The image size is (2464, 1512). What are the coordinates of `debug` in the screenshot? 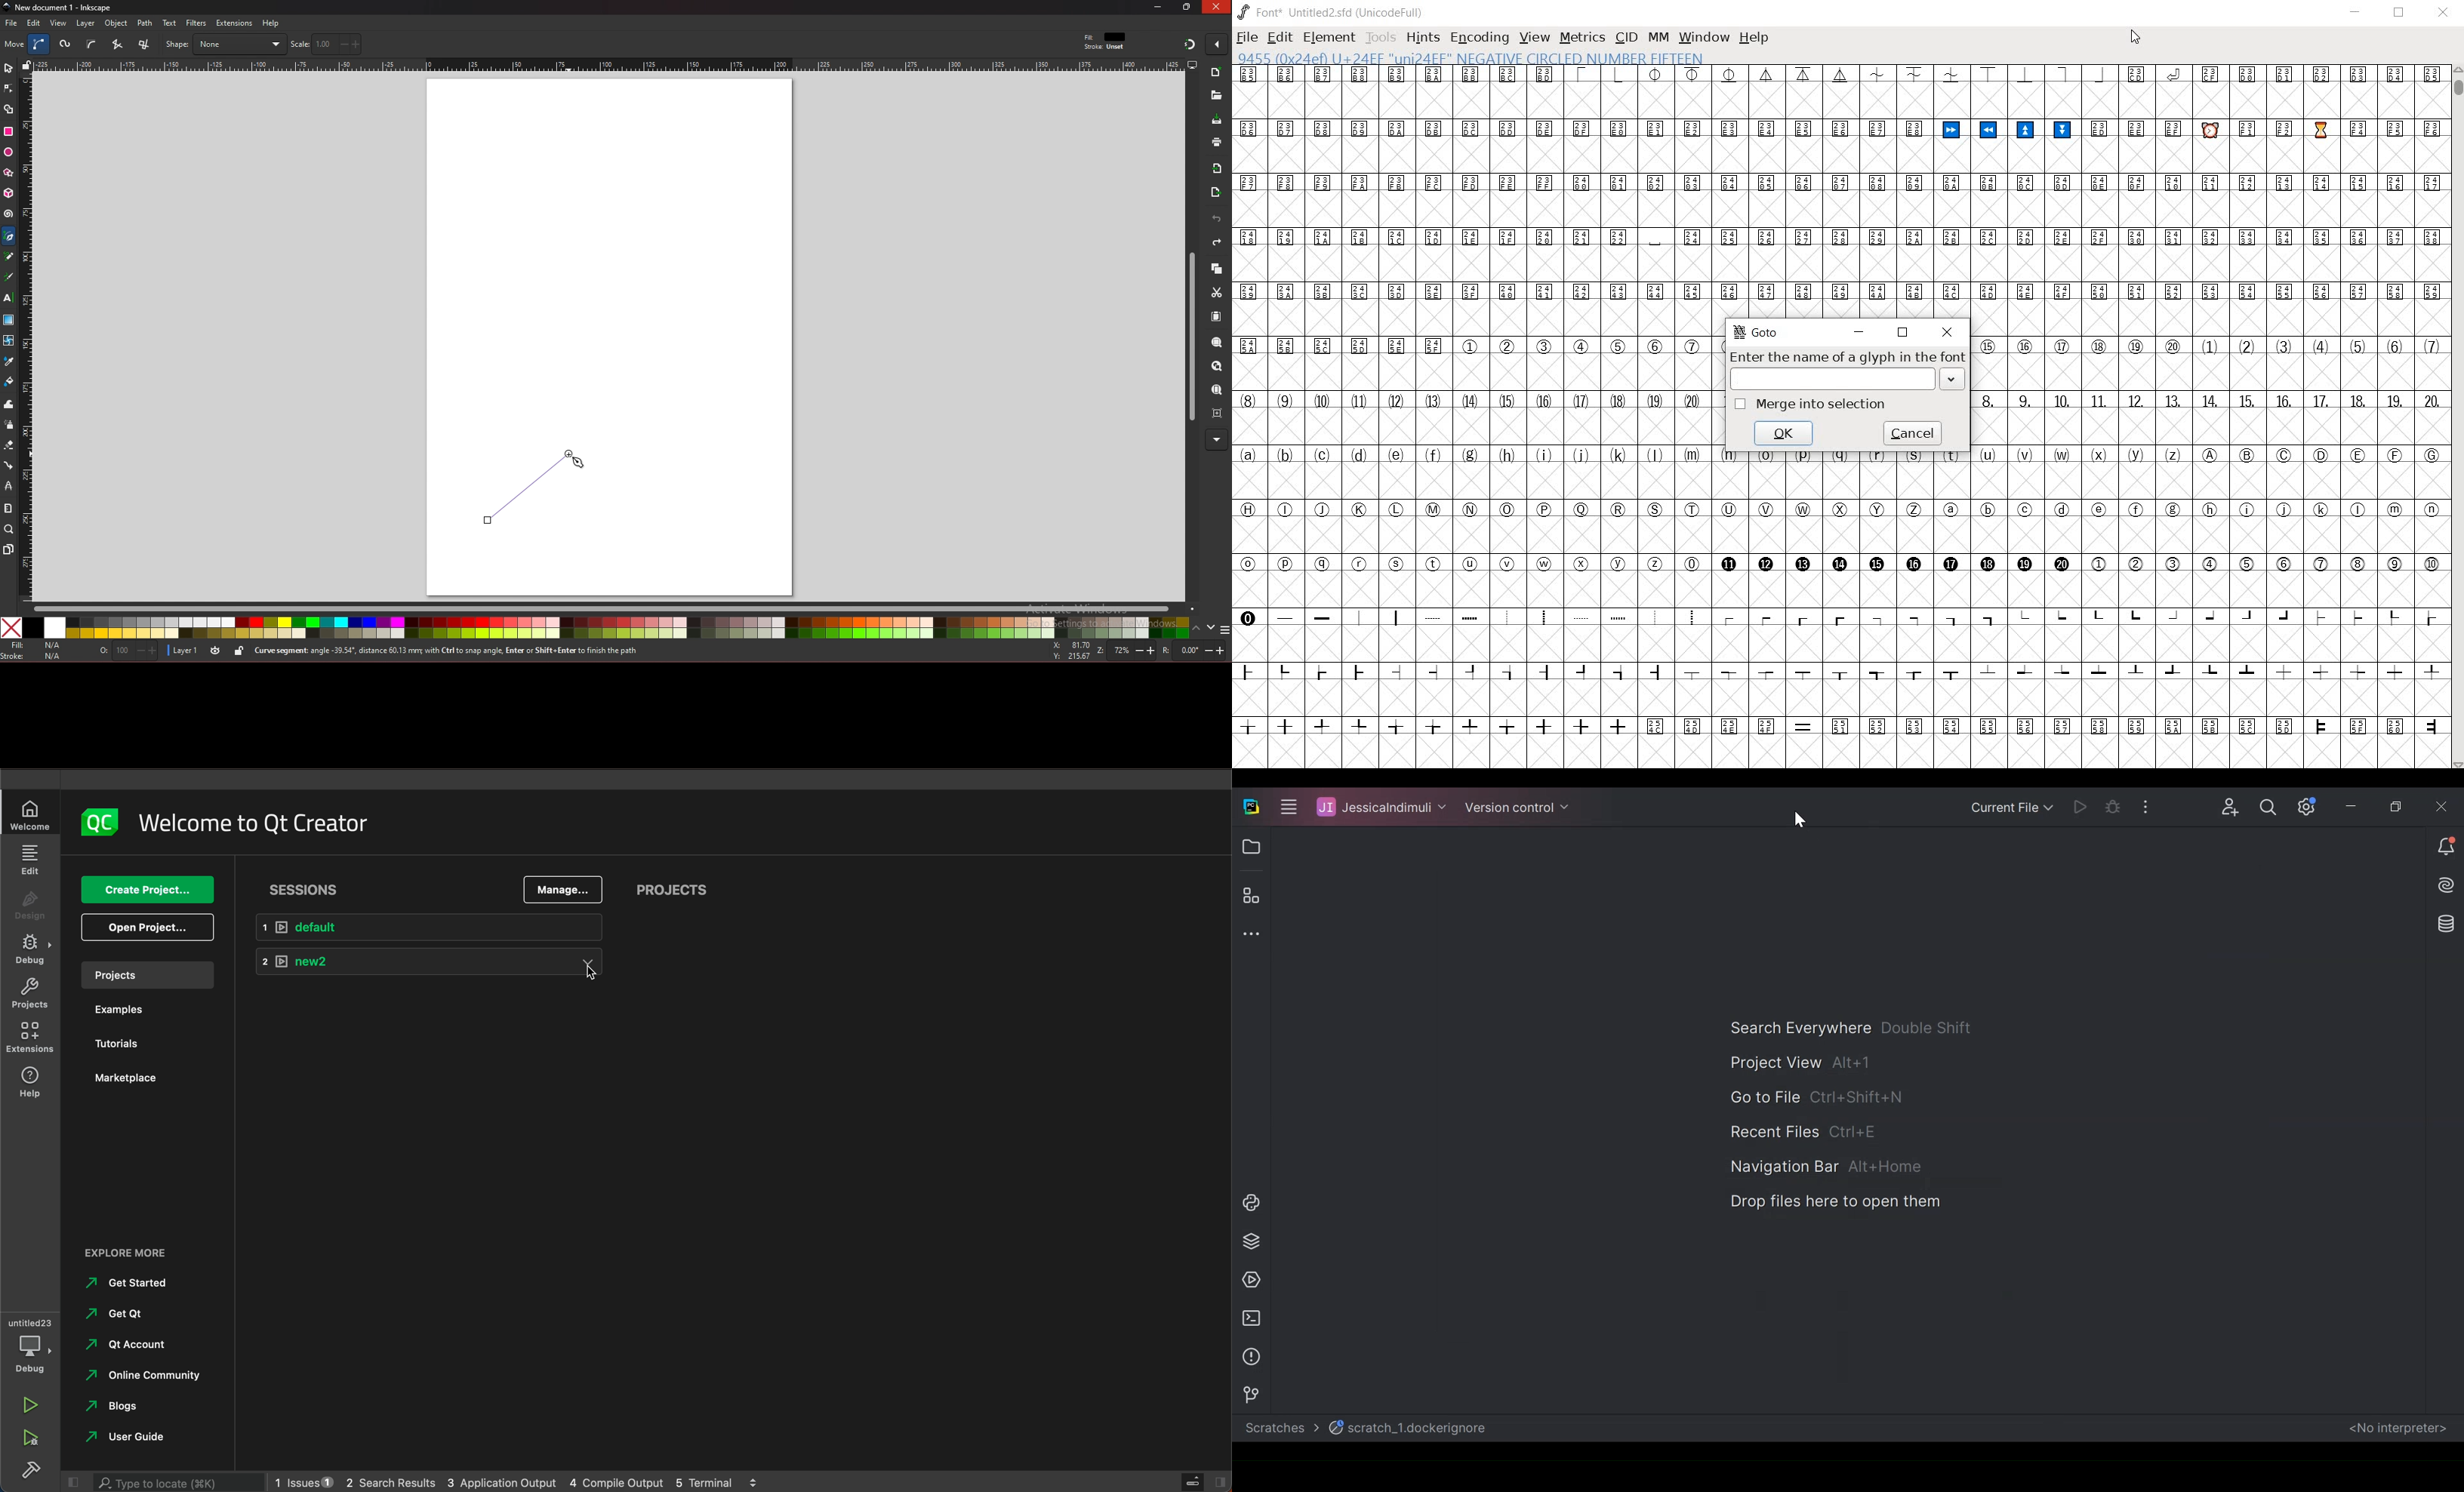 It's located at (33, 950).